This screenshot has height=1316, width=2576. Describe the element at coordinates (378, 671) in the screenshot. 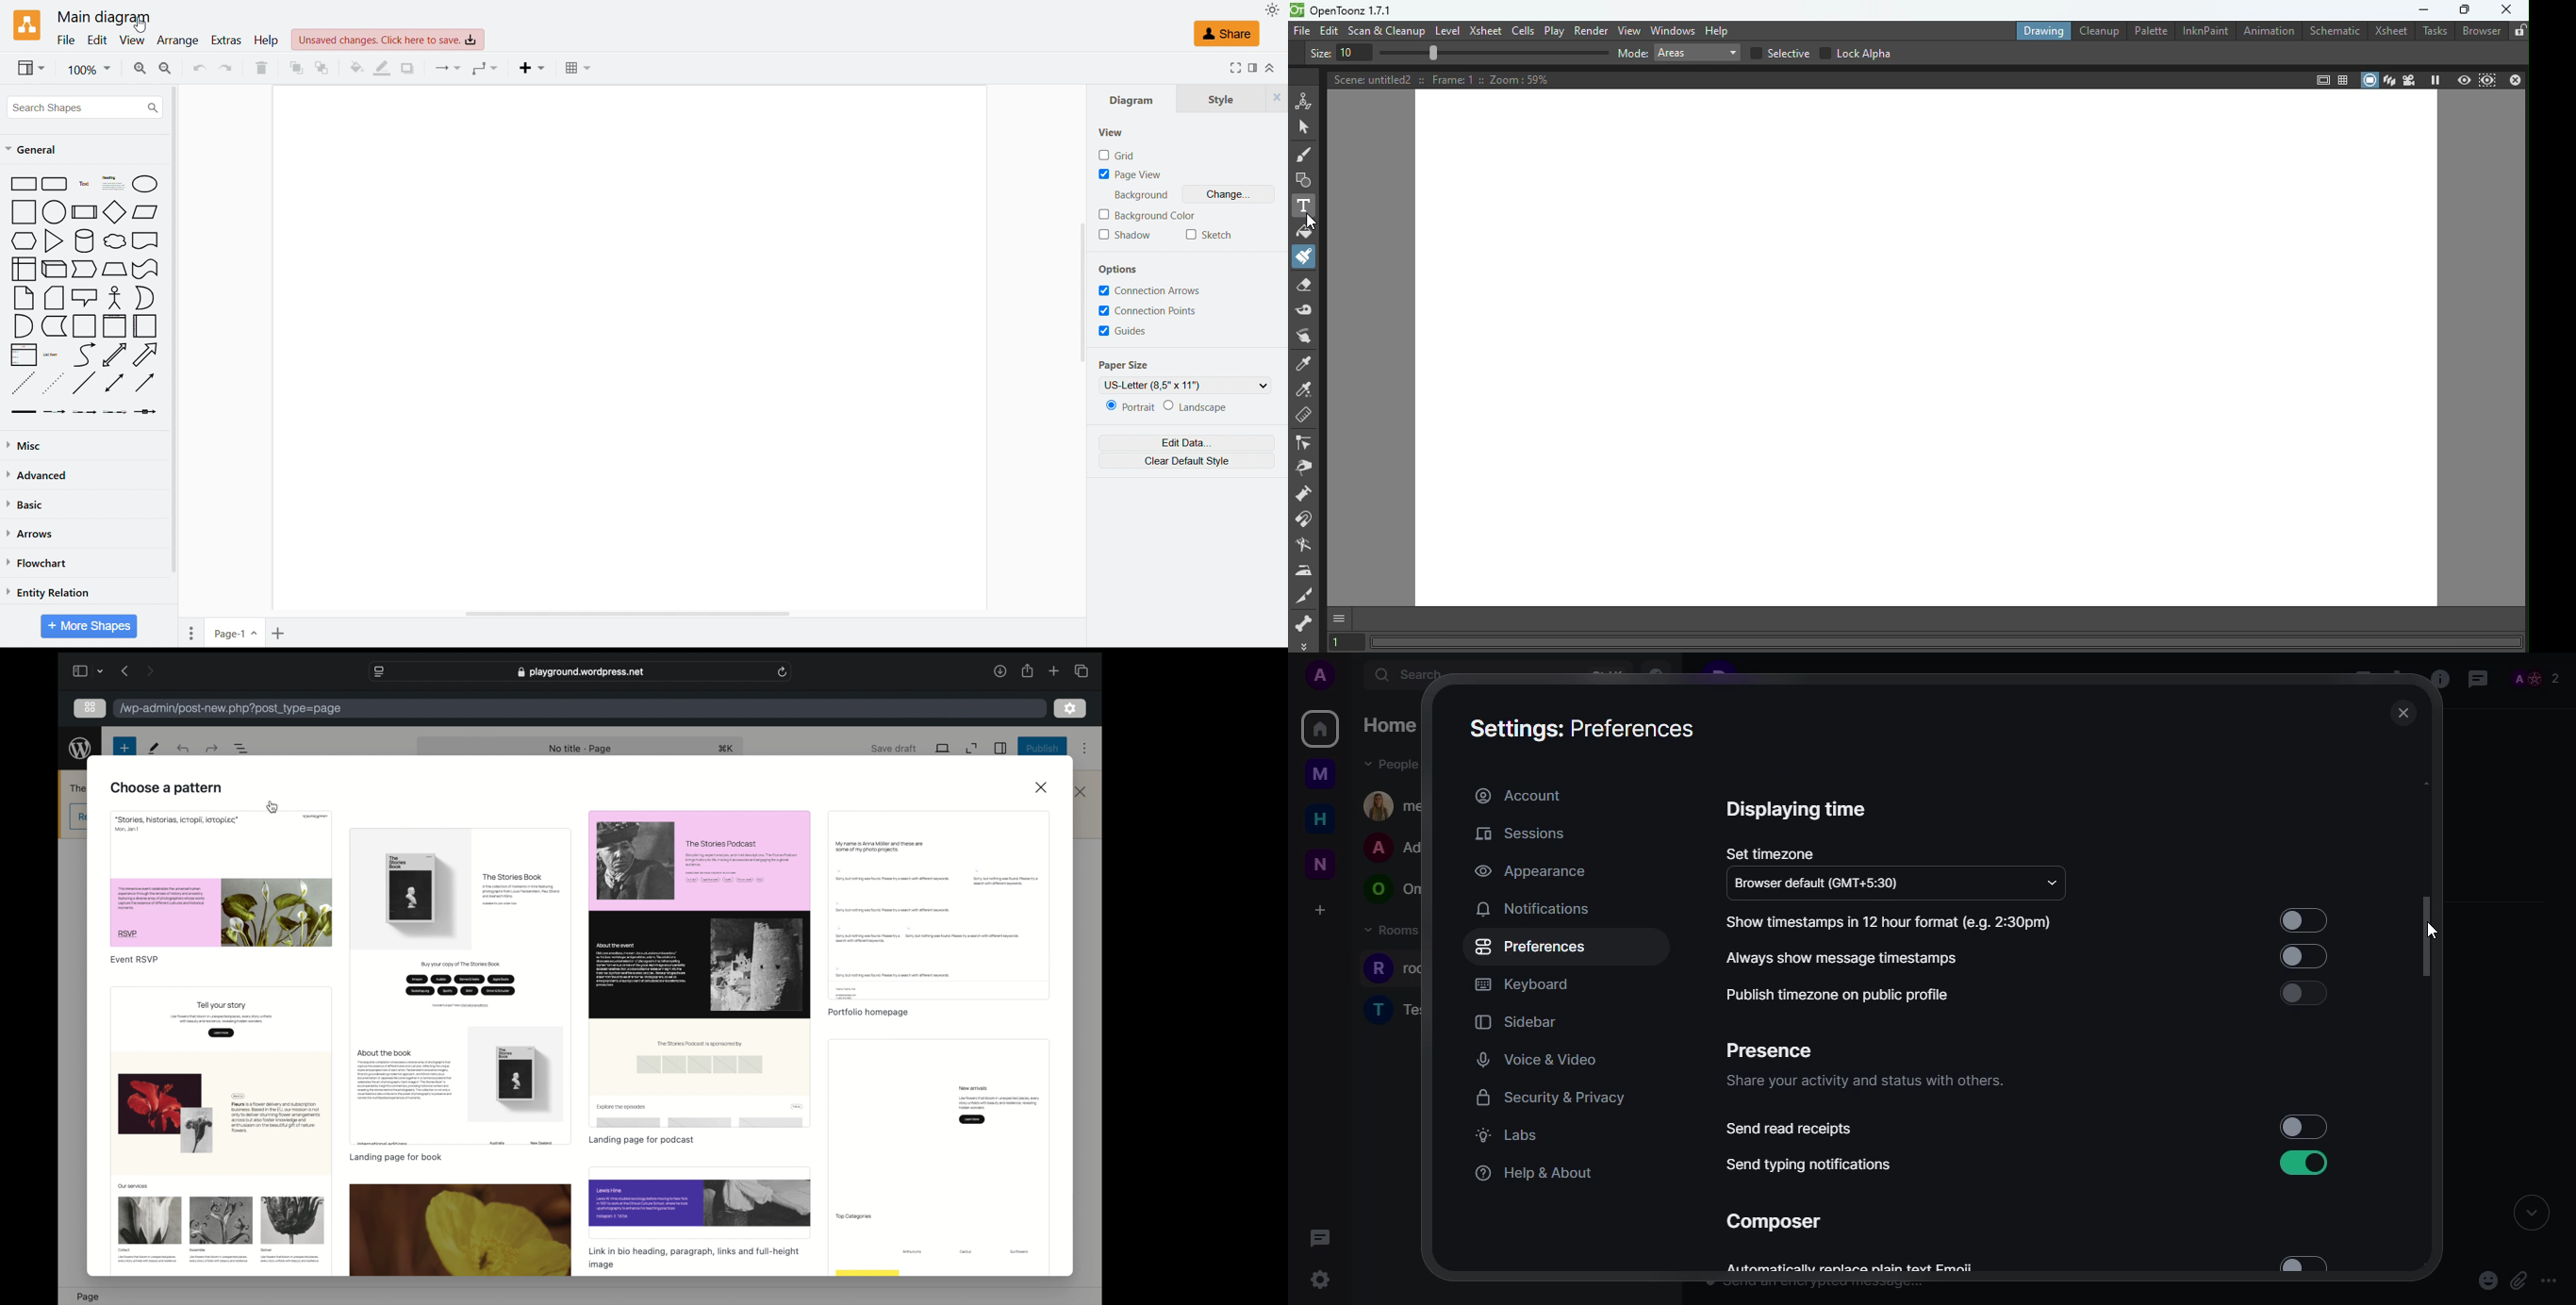

I see `website settings` at that location.